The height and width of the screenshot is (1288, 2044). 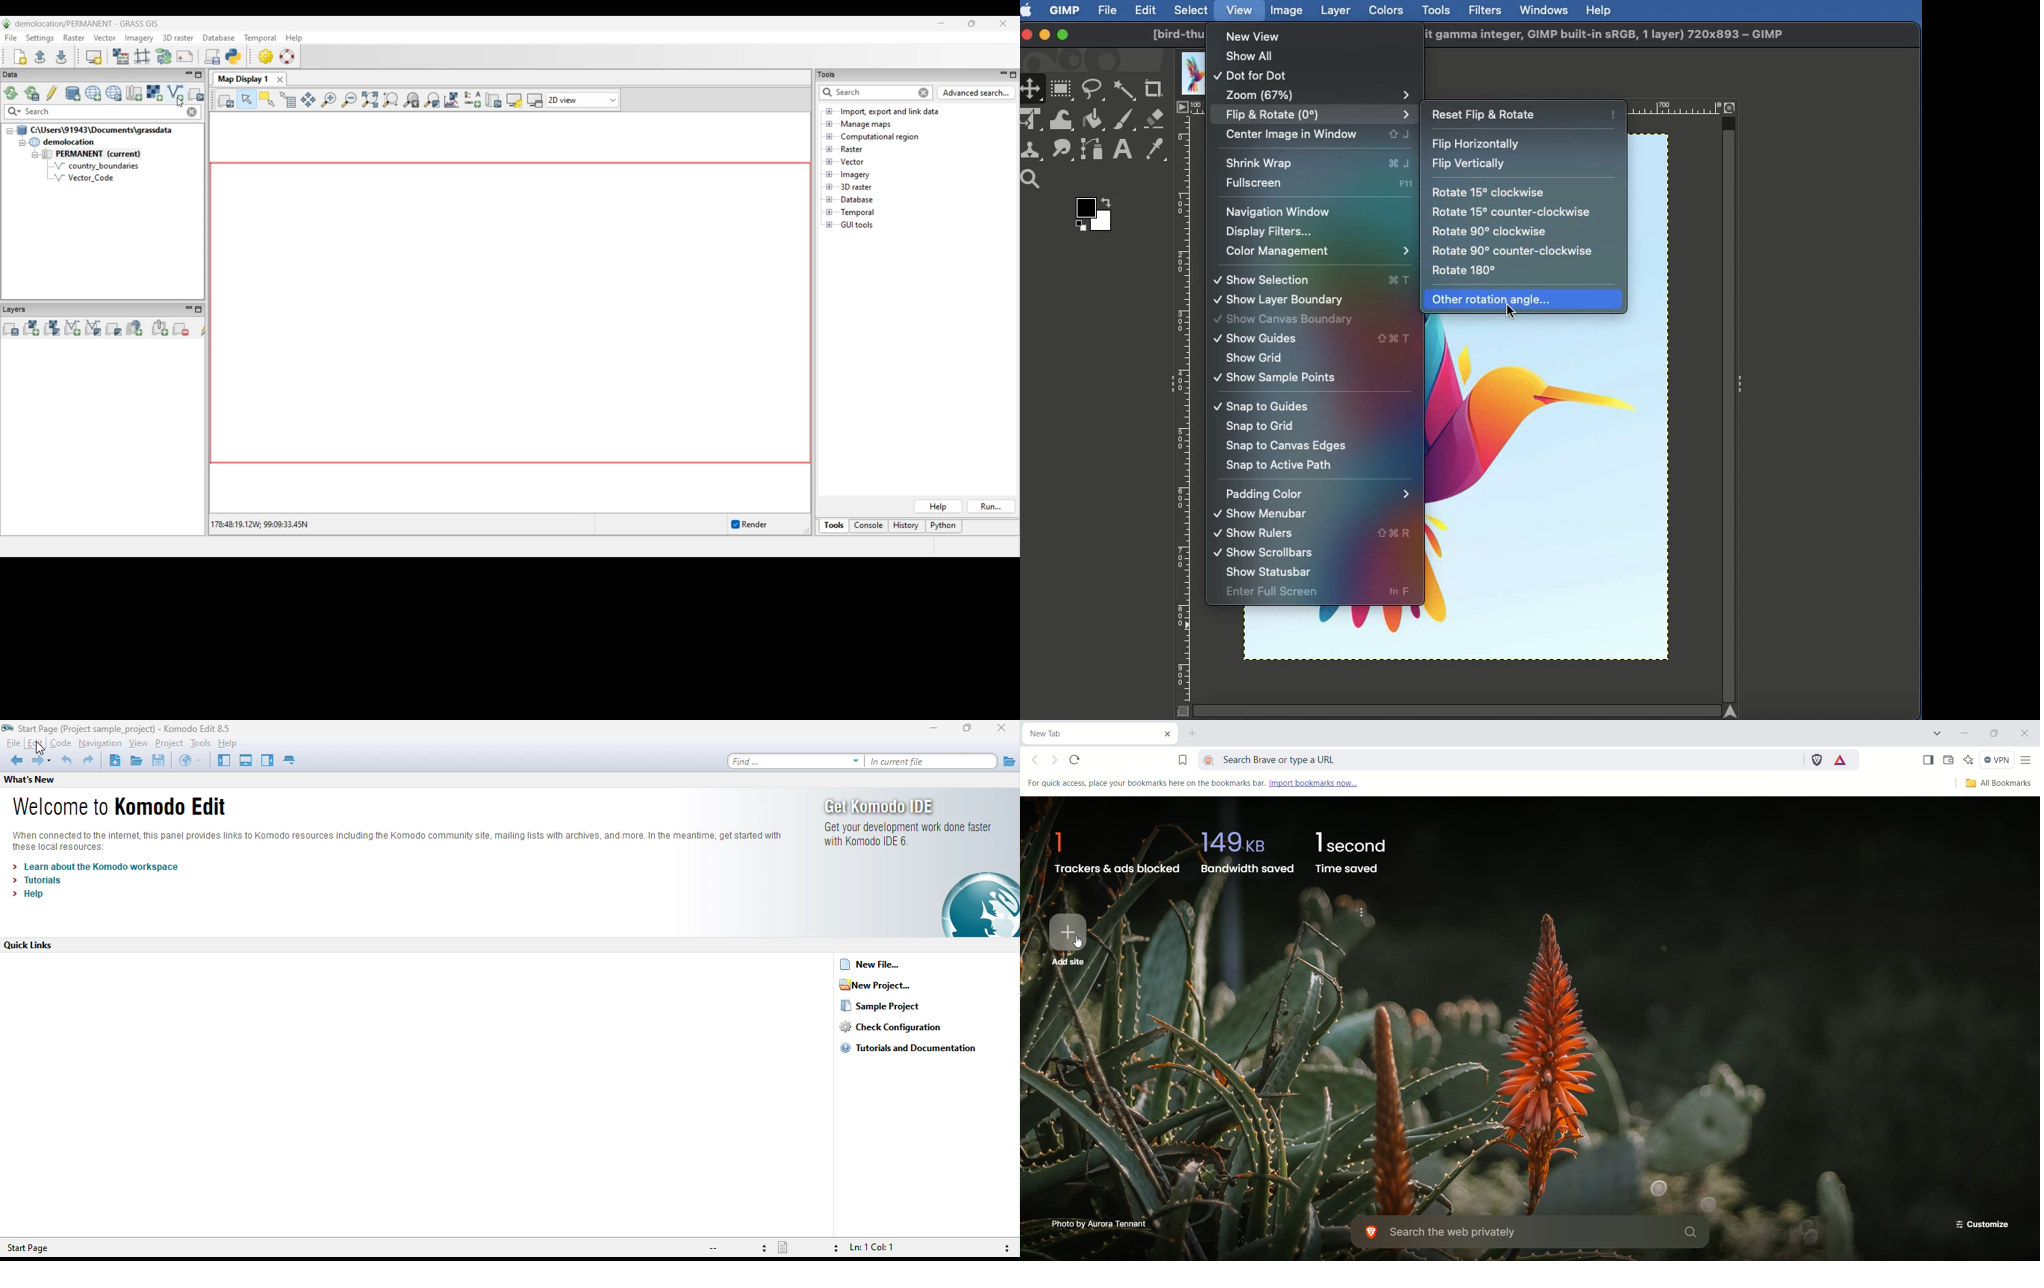 What do you see at coordinates (893, 1007) in the screenshot?
I see `sample project` at bounding box center [893, 1007].